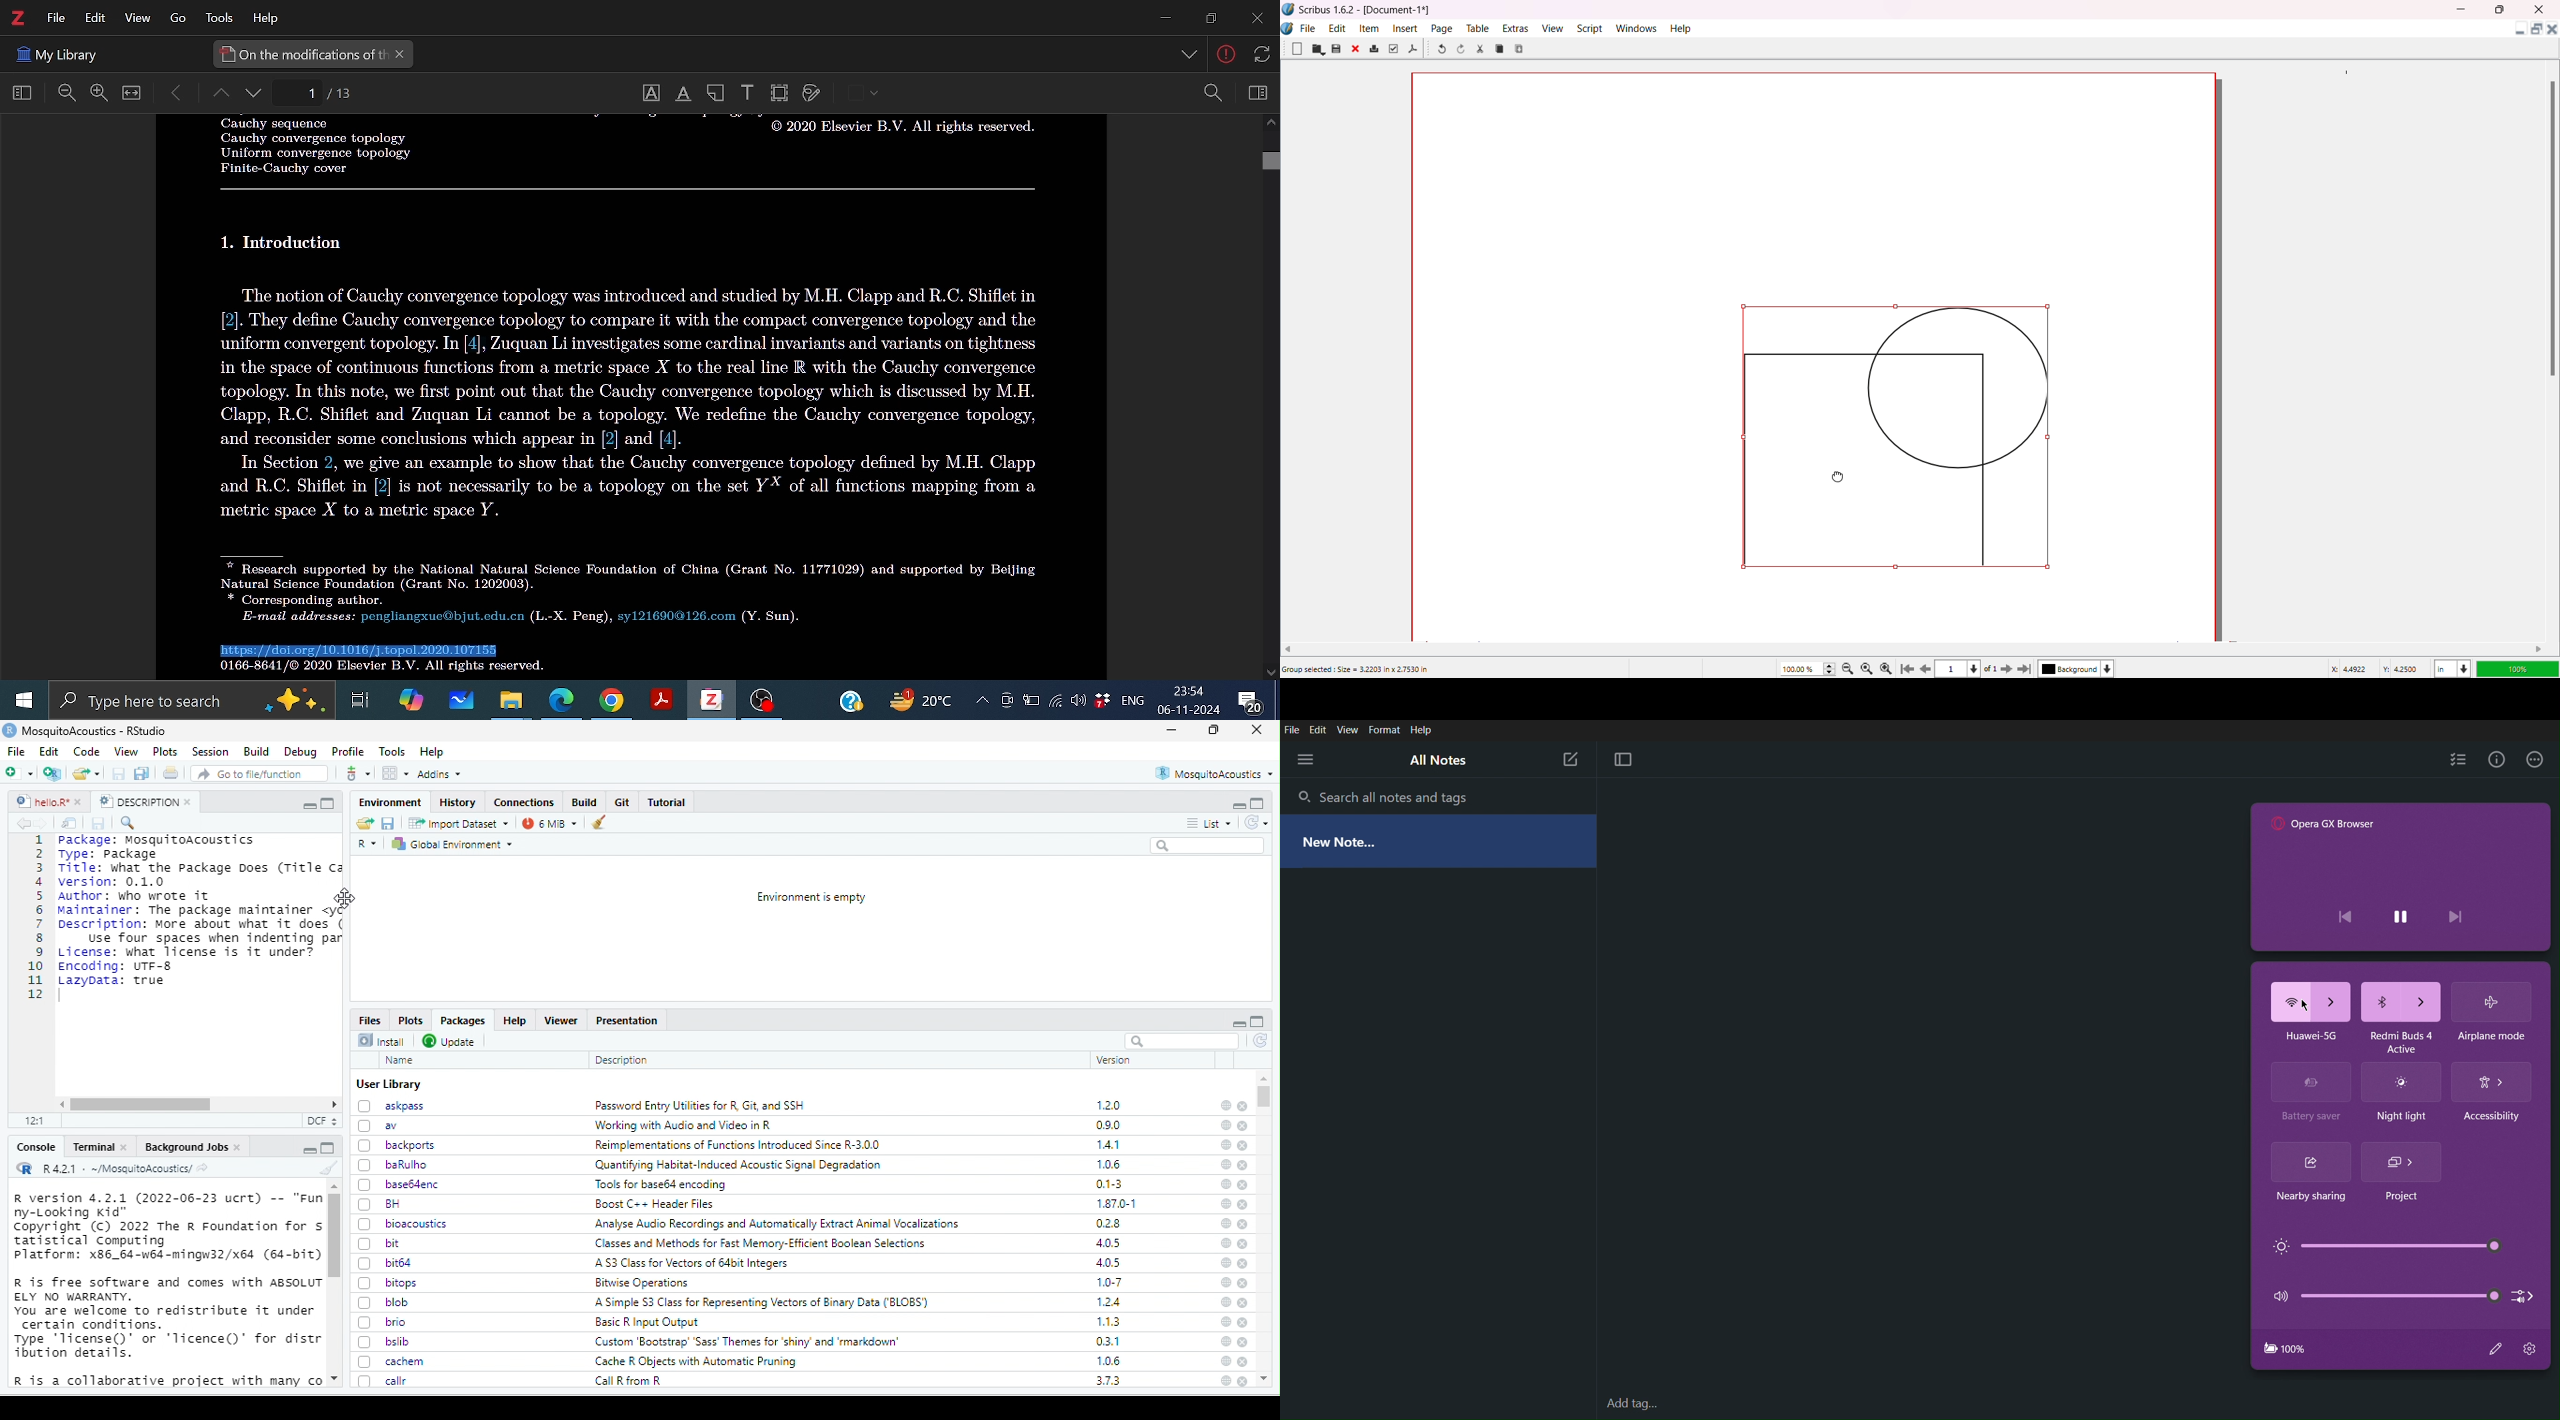 The width and height of the screenshot is (2576, 1428). I want to click on Project, so click(2405, 1162).